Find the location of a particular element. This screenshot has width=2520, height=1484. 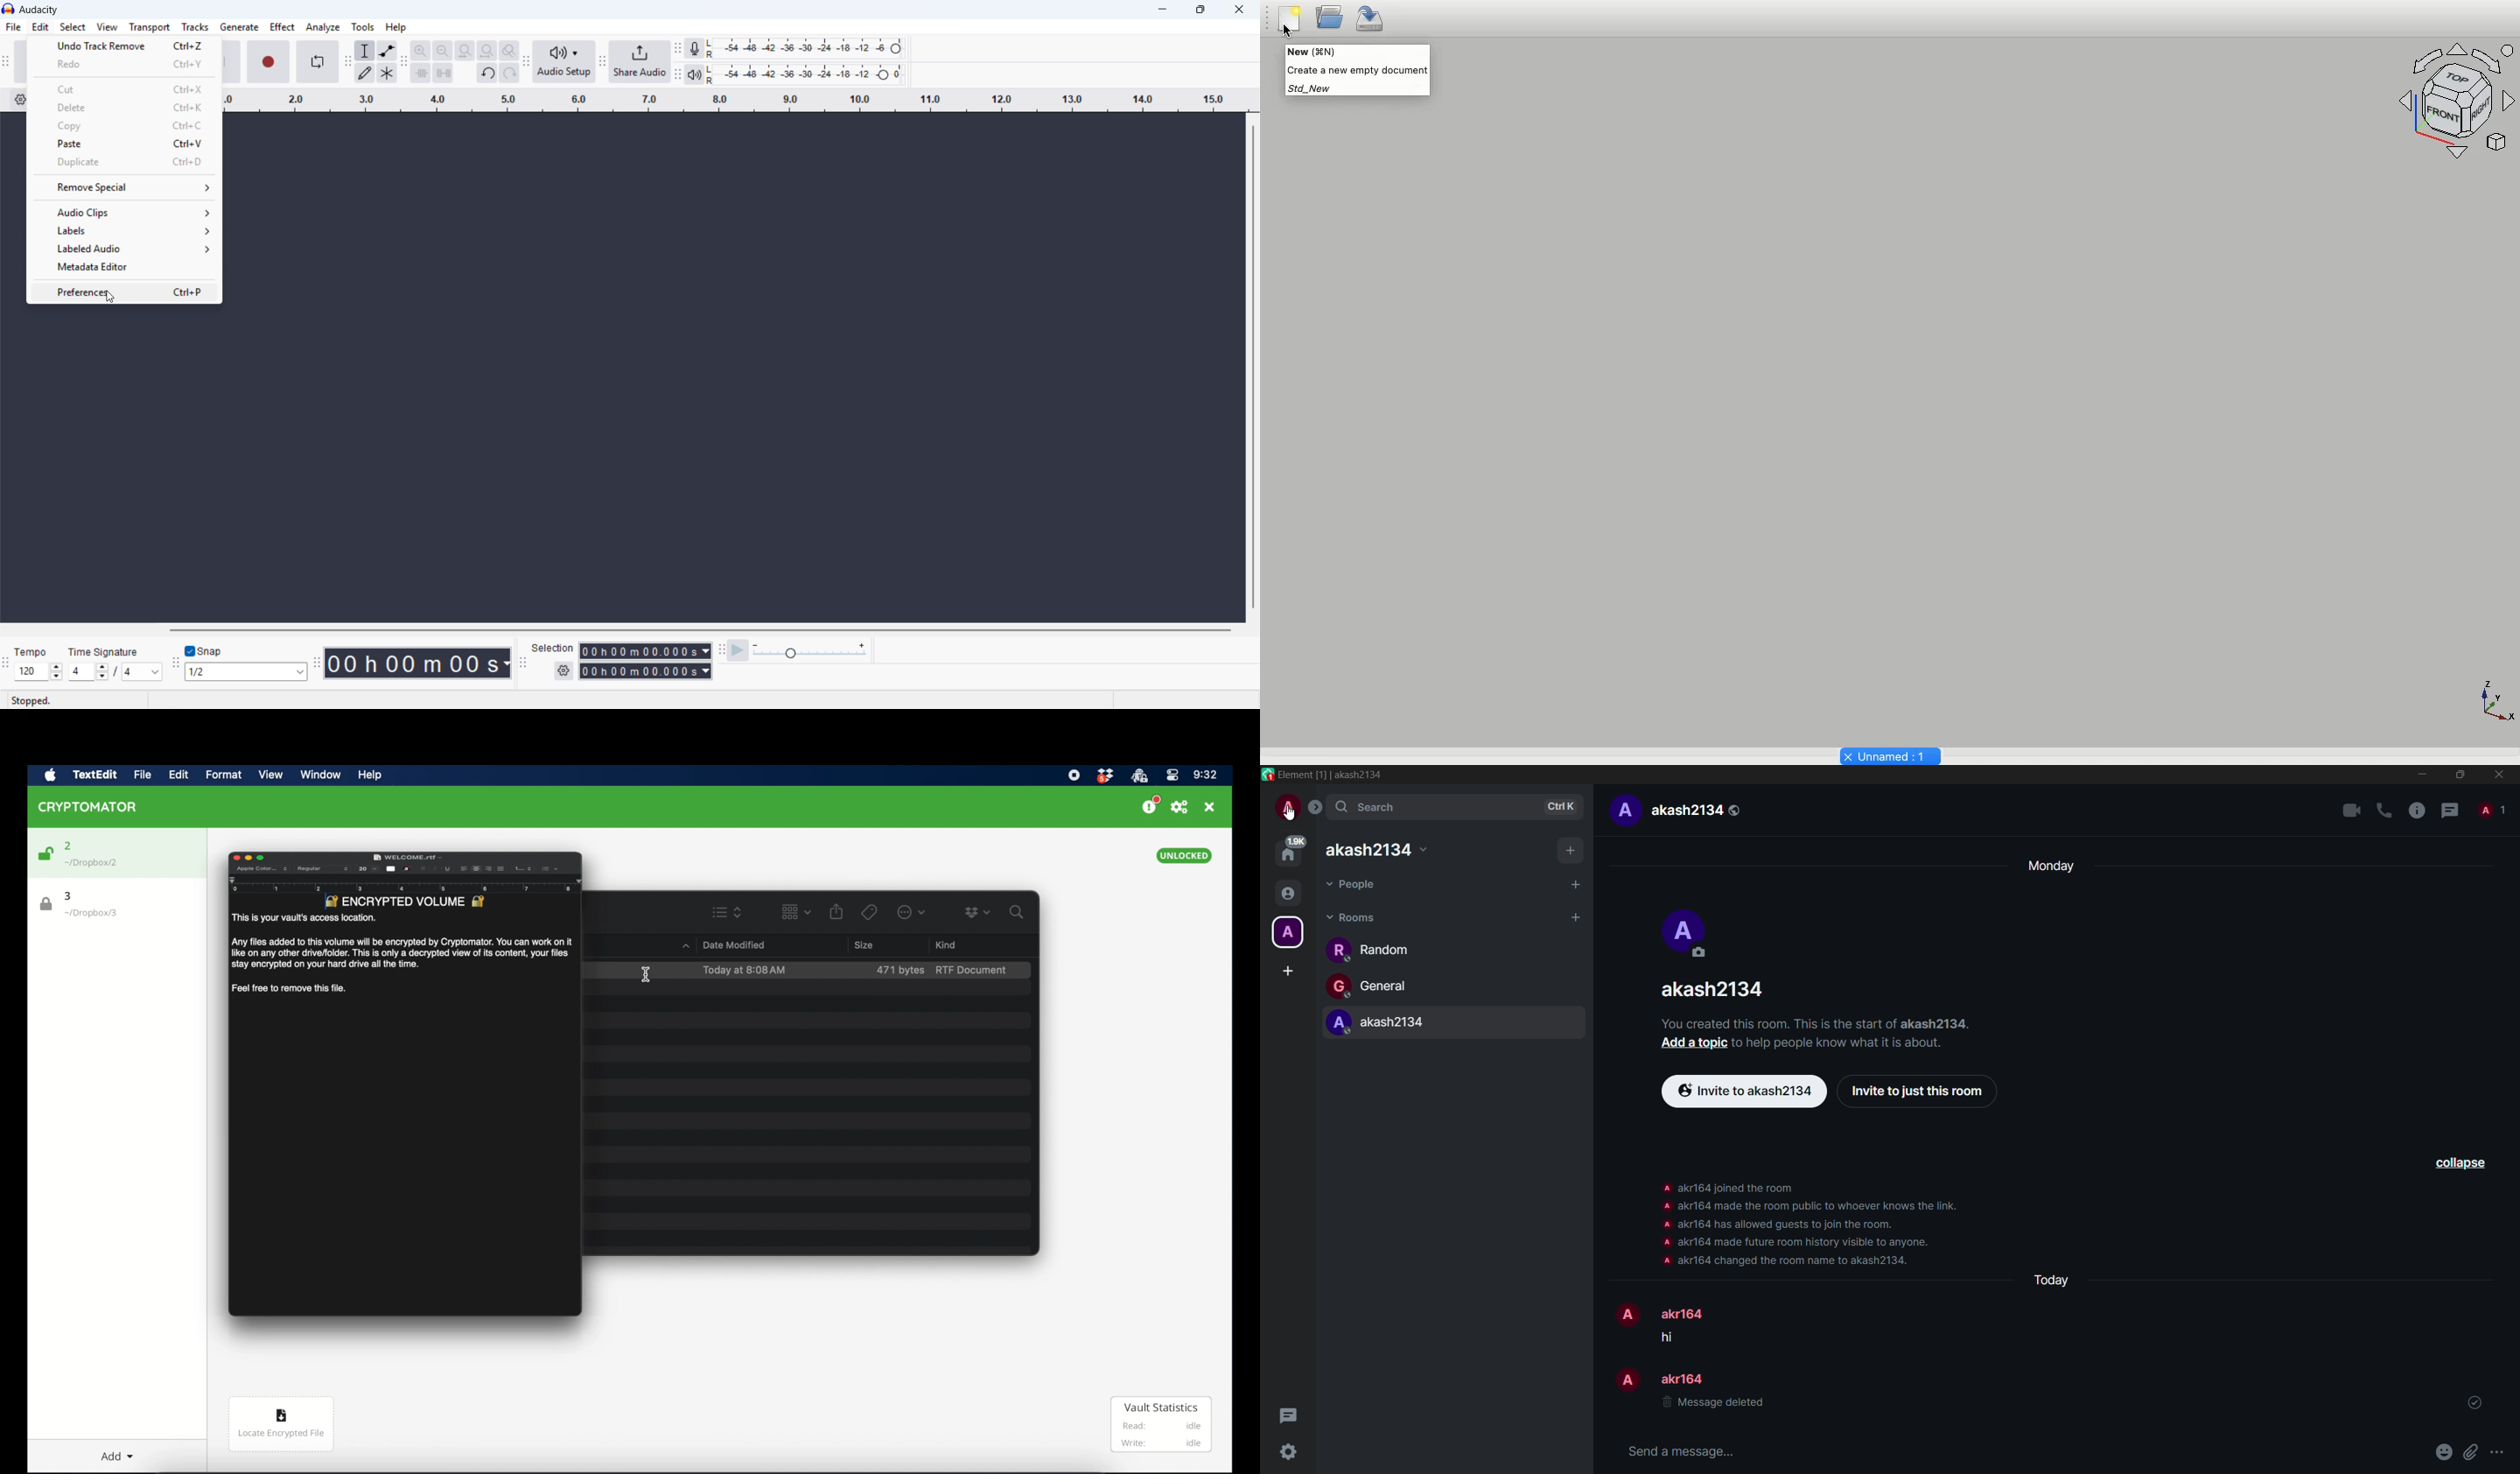

add is located at coordinates (1571, 850).